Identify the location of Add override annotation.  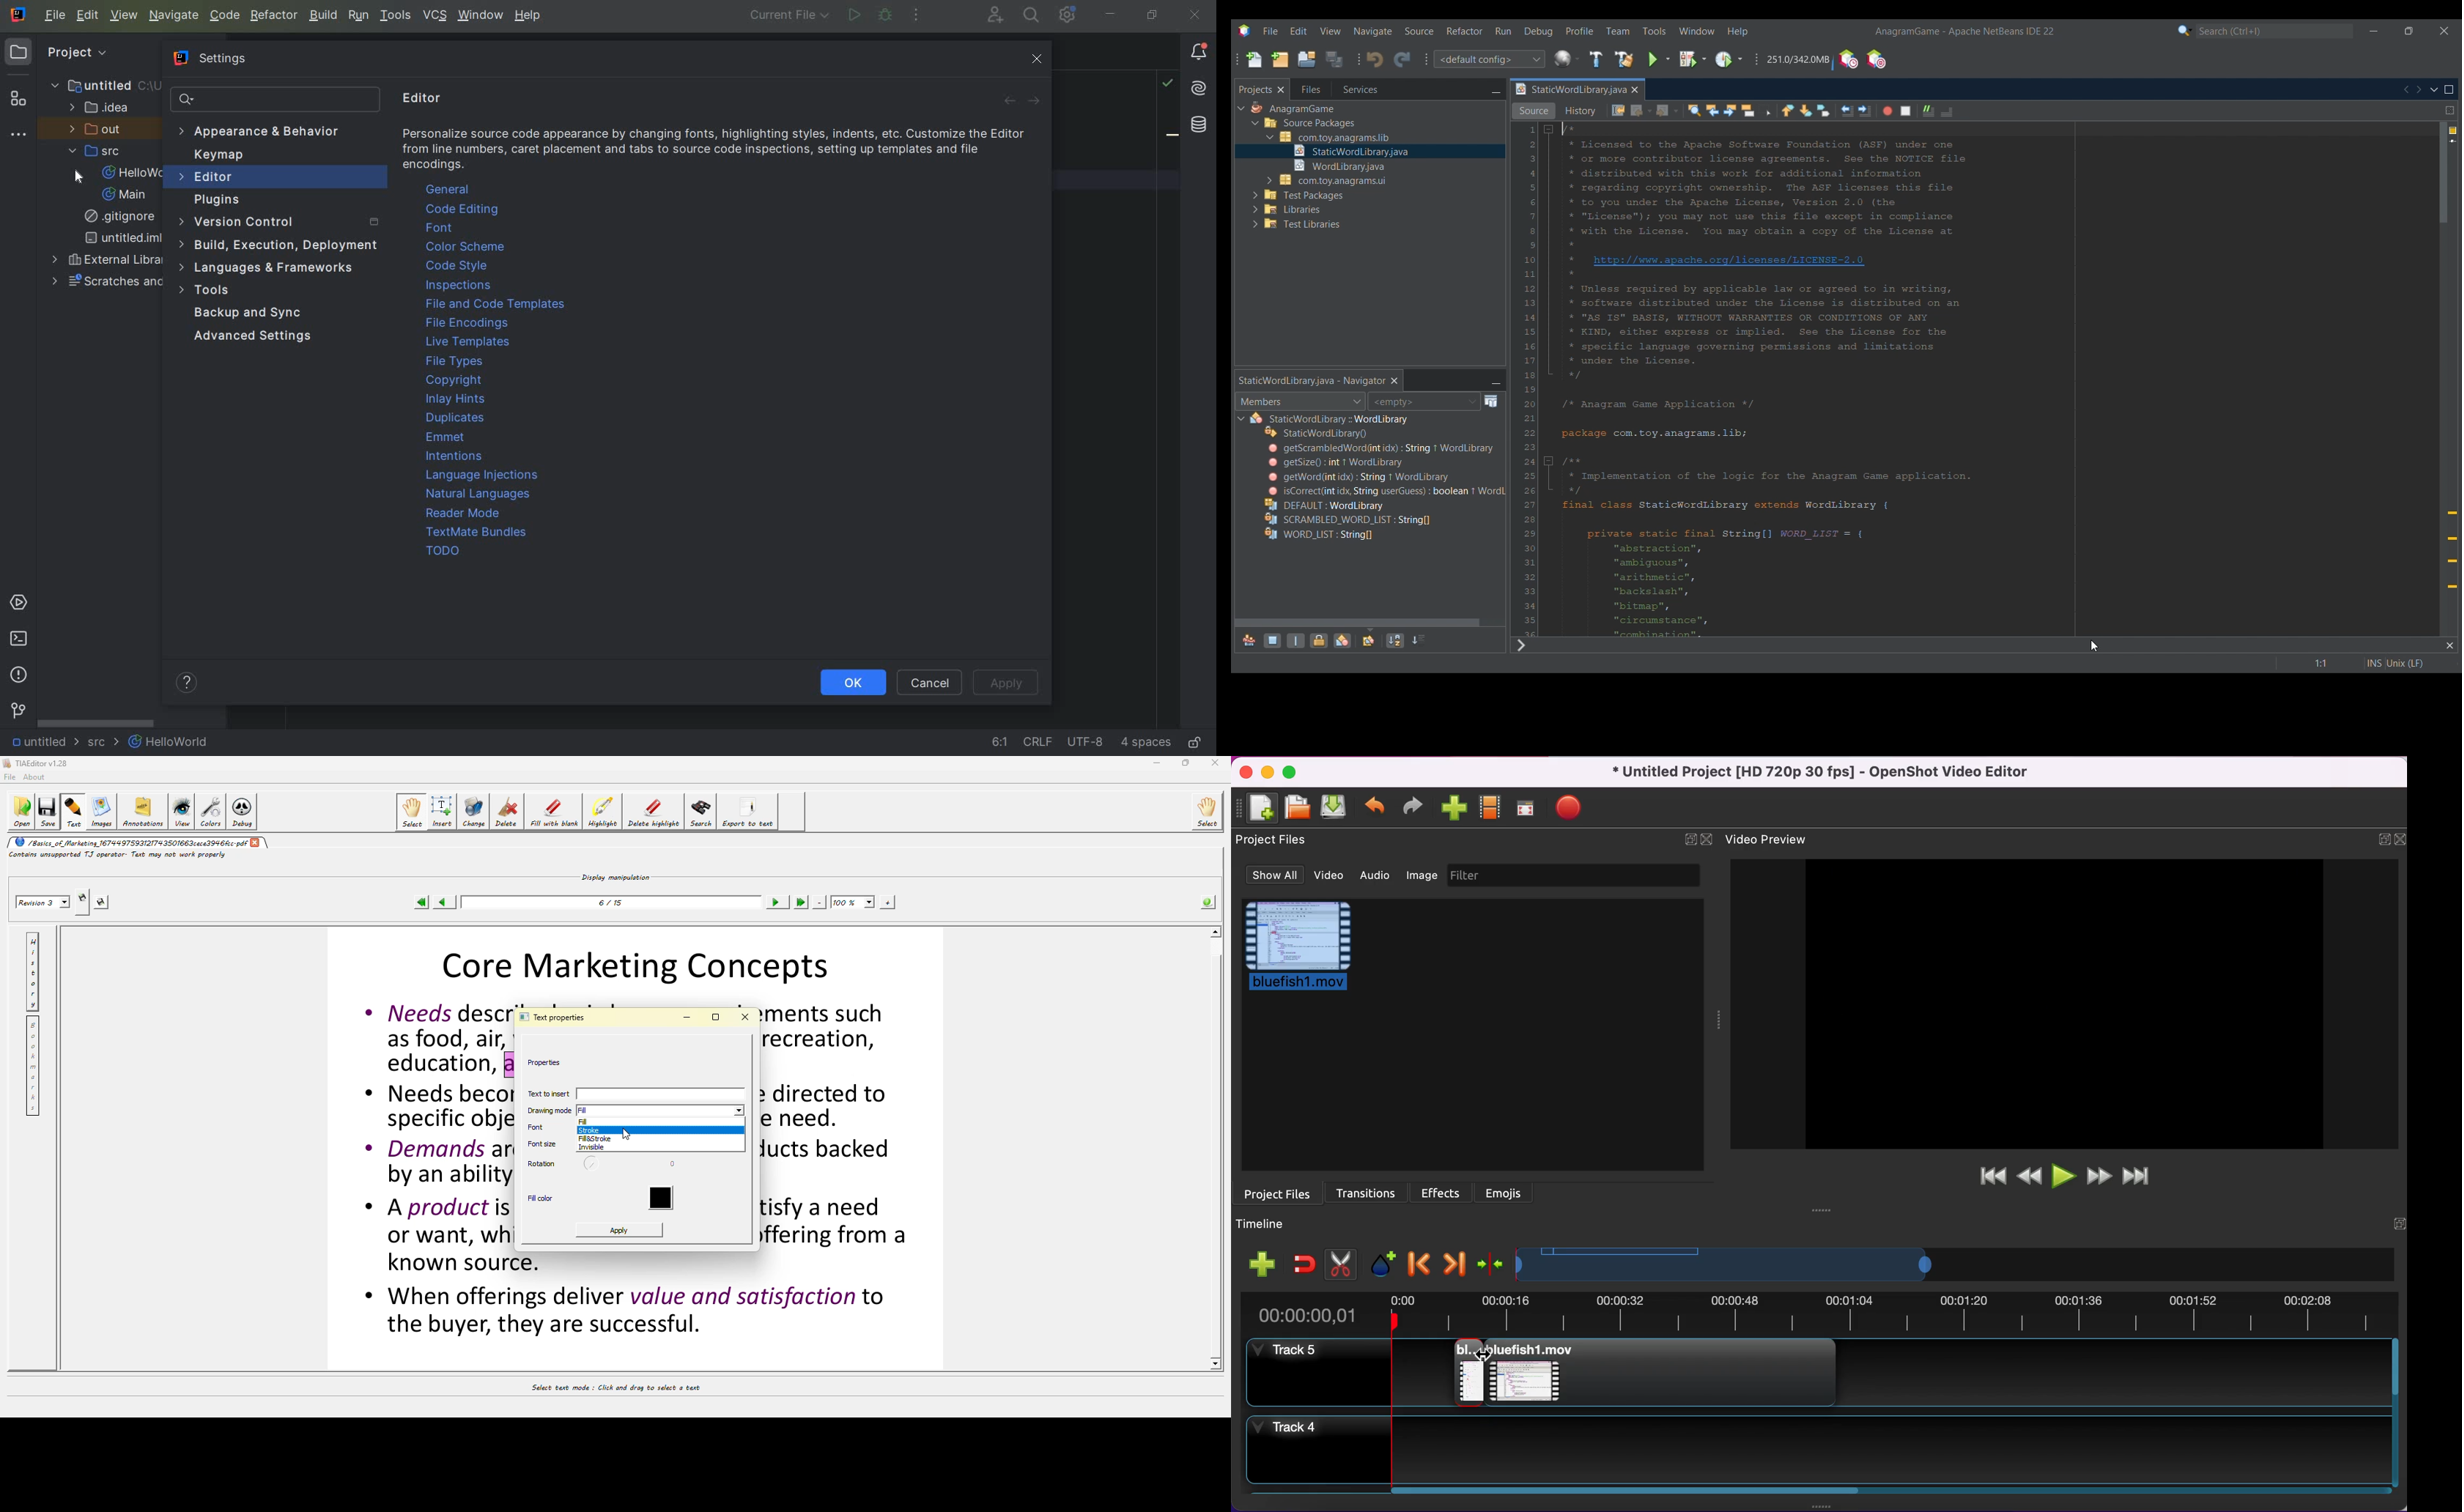
(2452, 551).